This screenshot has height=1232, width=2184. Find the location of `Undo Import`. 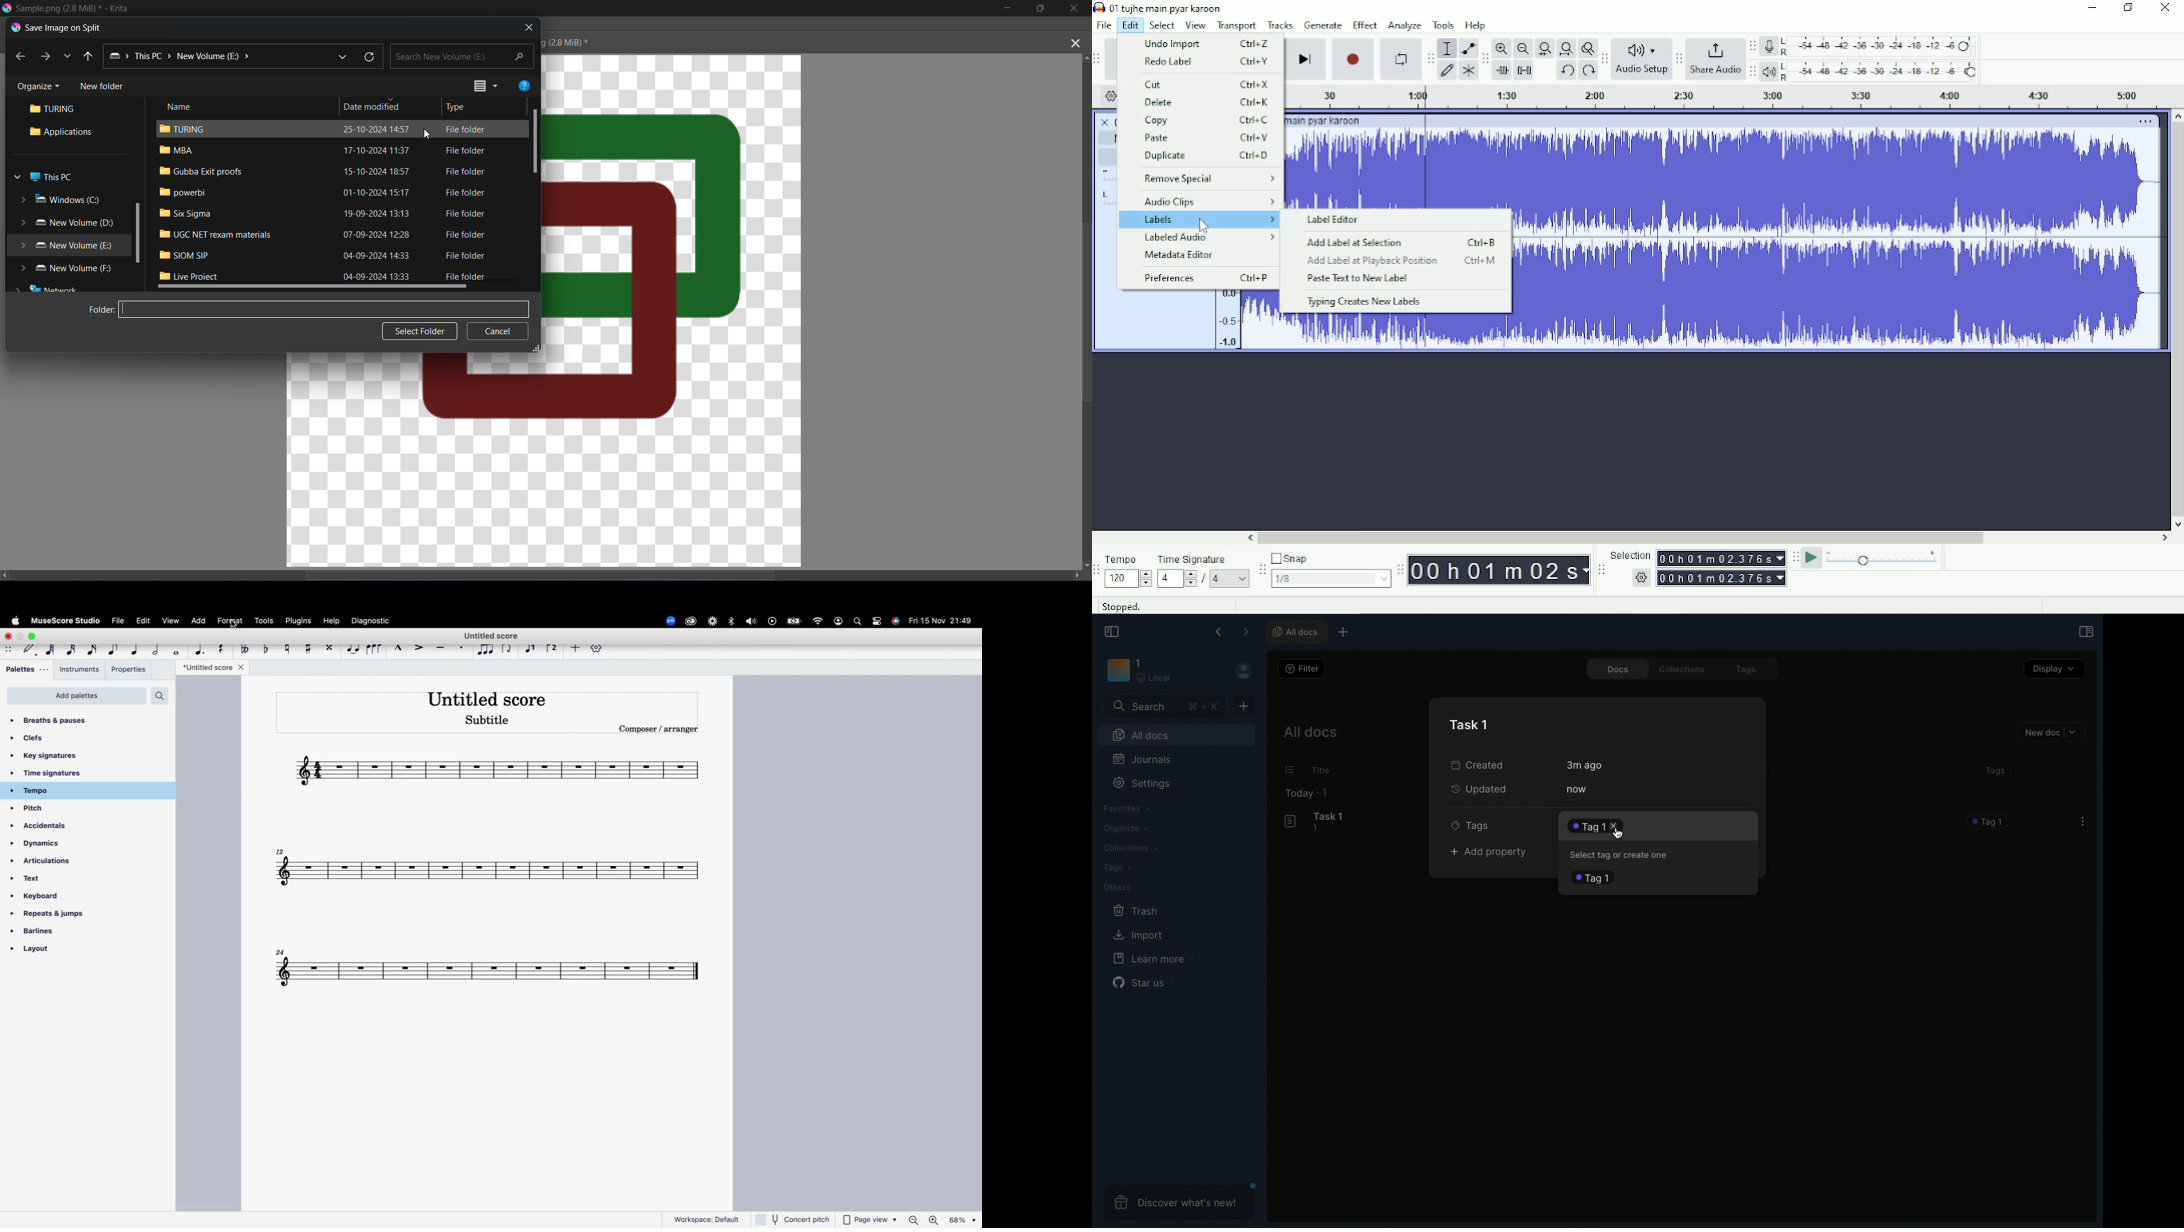

Undo Import is located at coordinates (1205, 43).